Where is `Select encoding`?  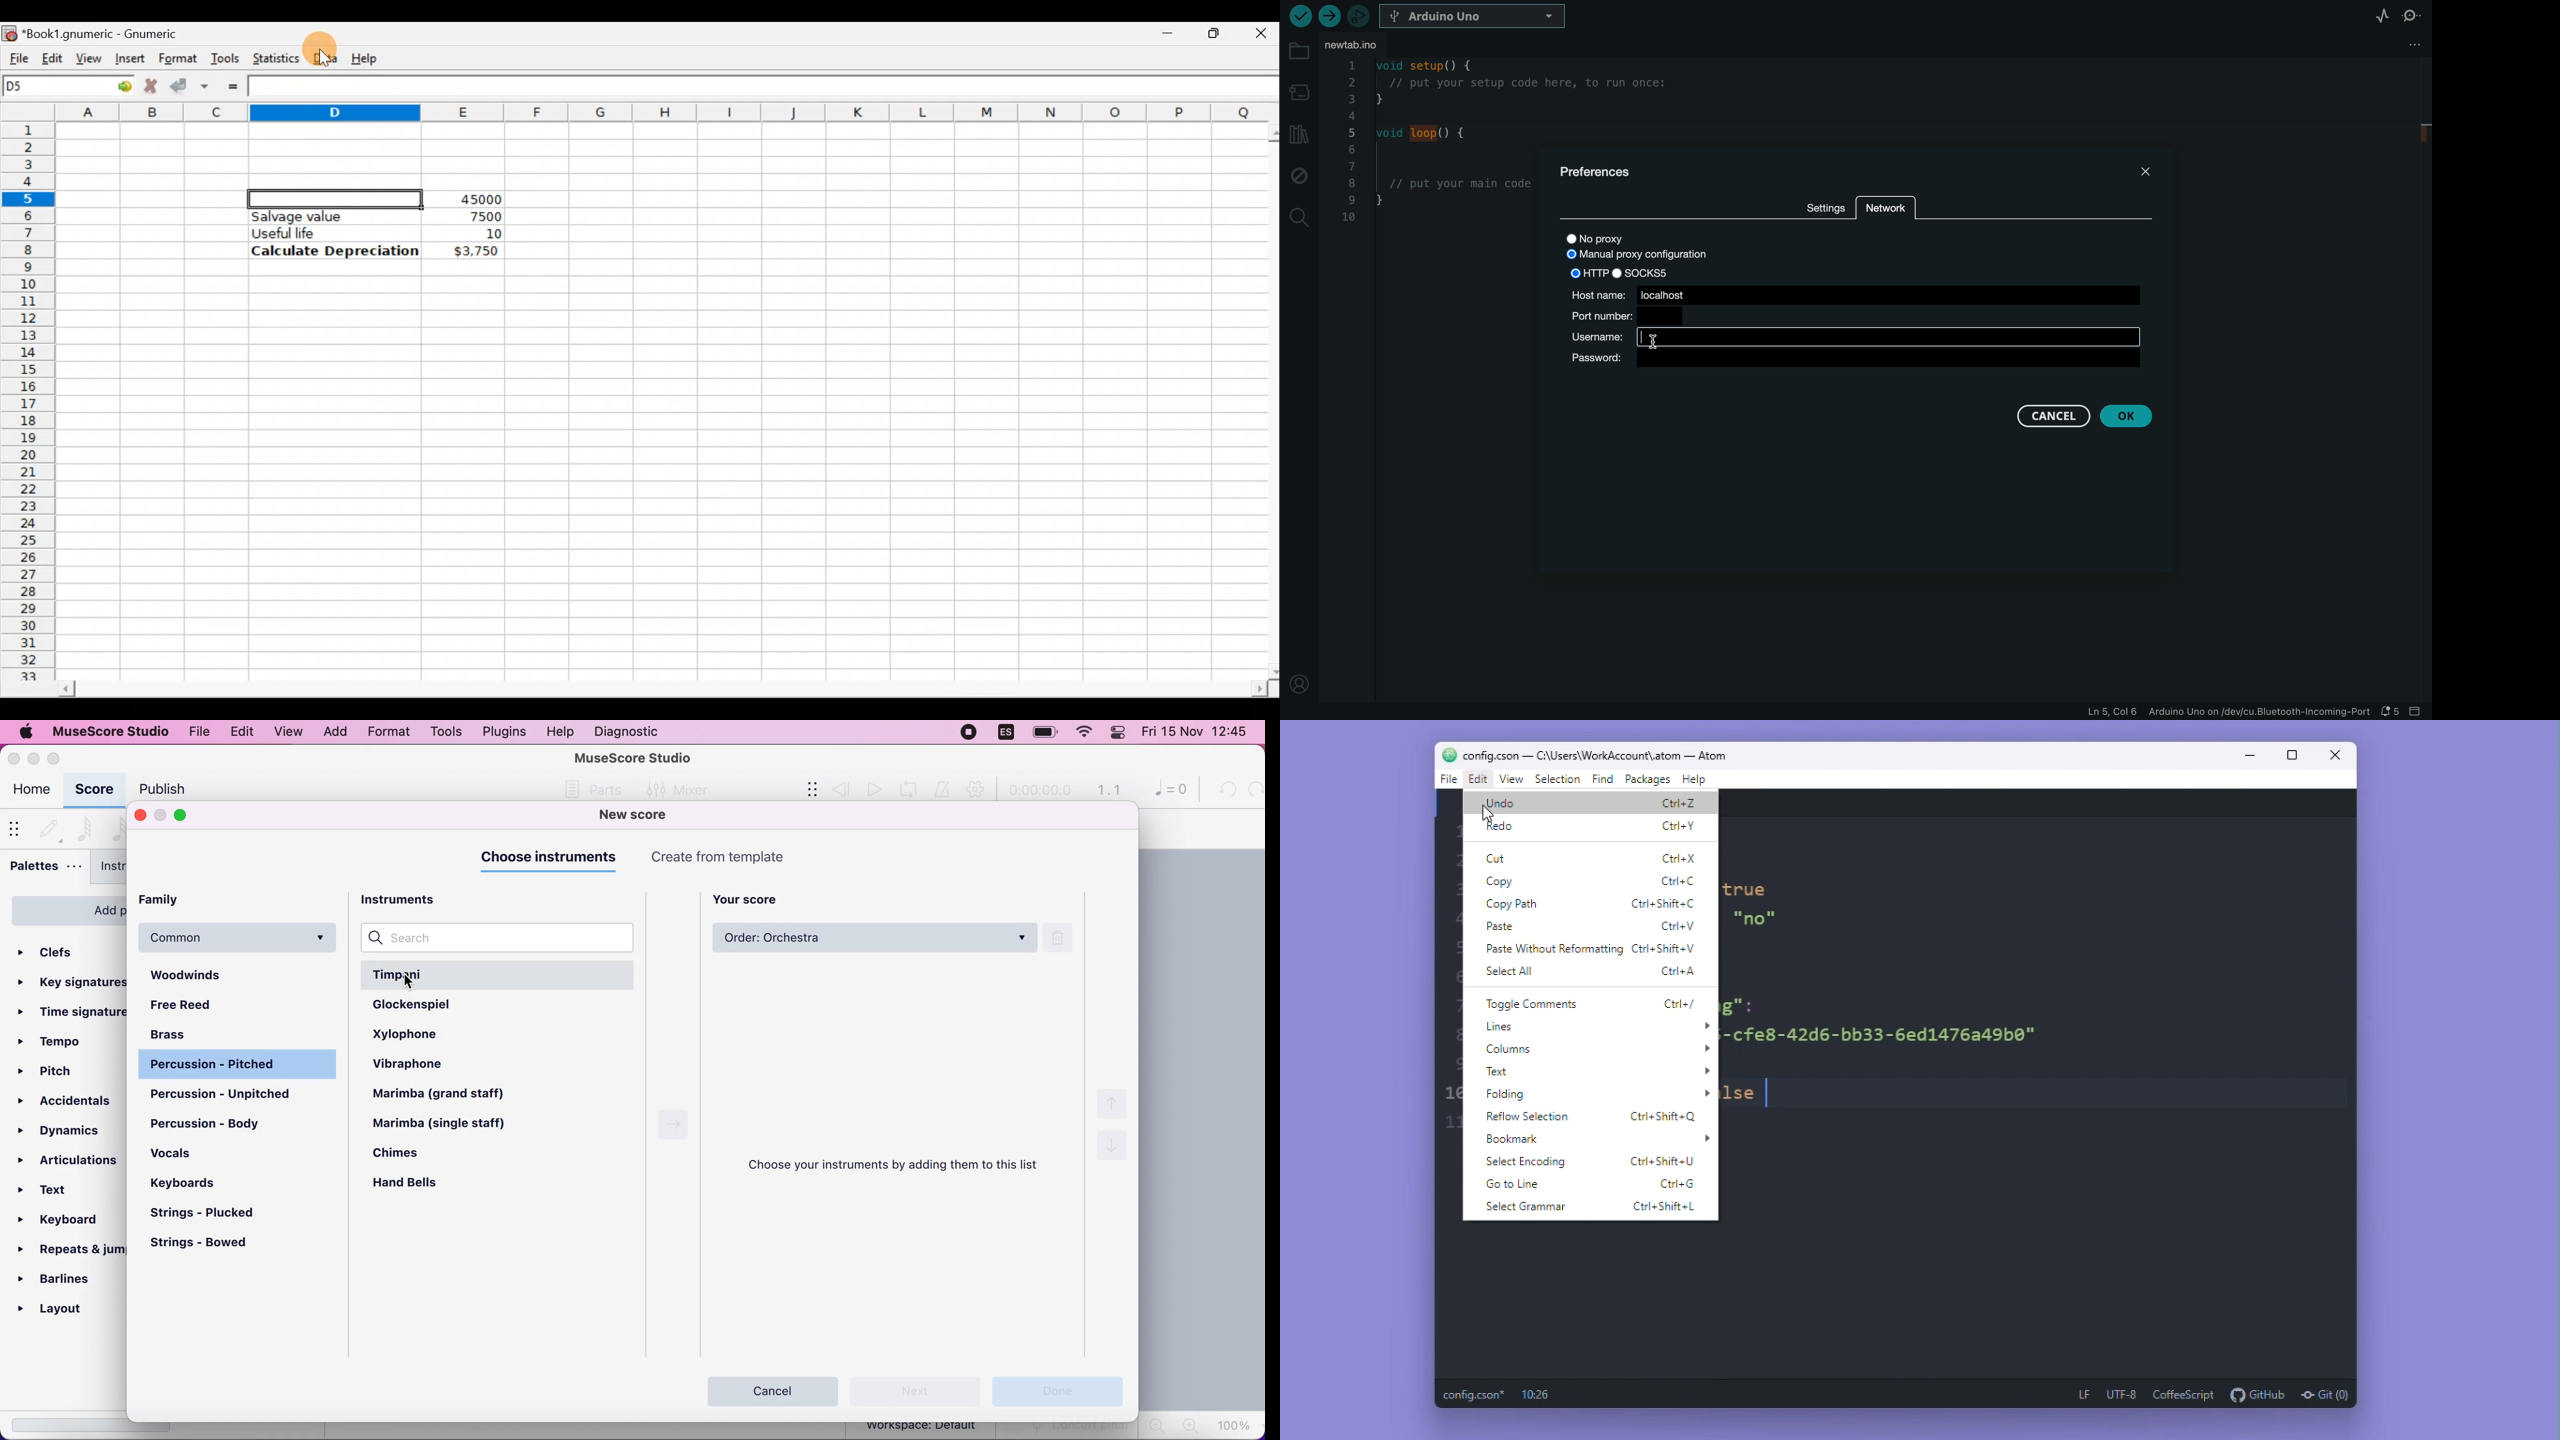 Select encoding is located at coordinates (1526, 1163).